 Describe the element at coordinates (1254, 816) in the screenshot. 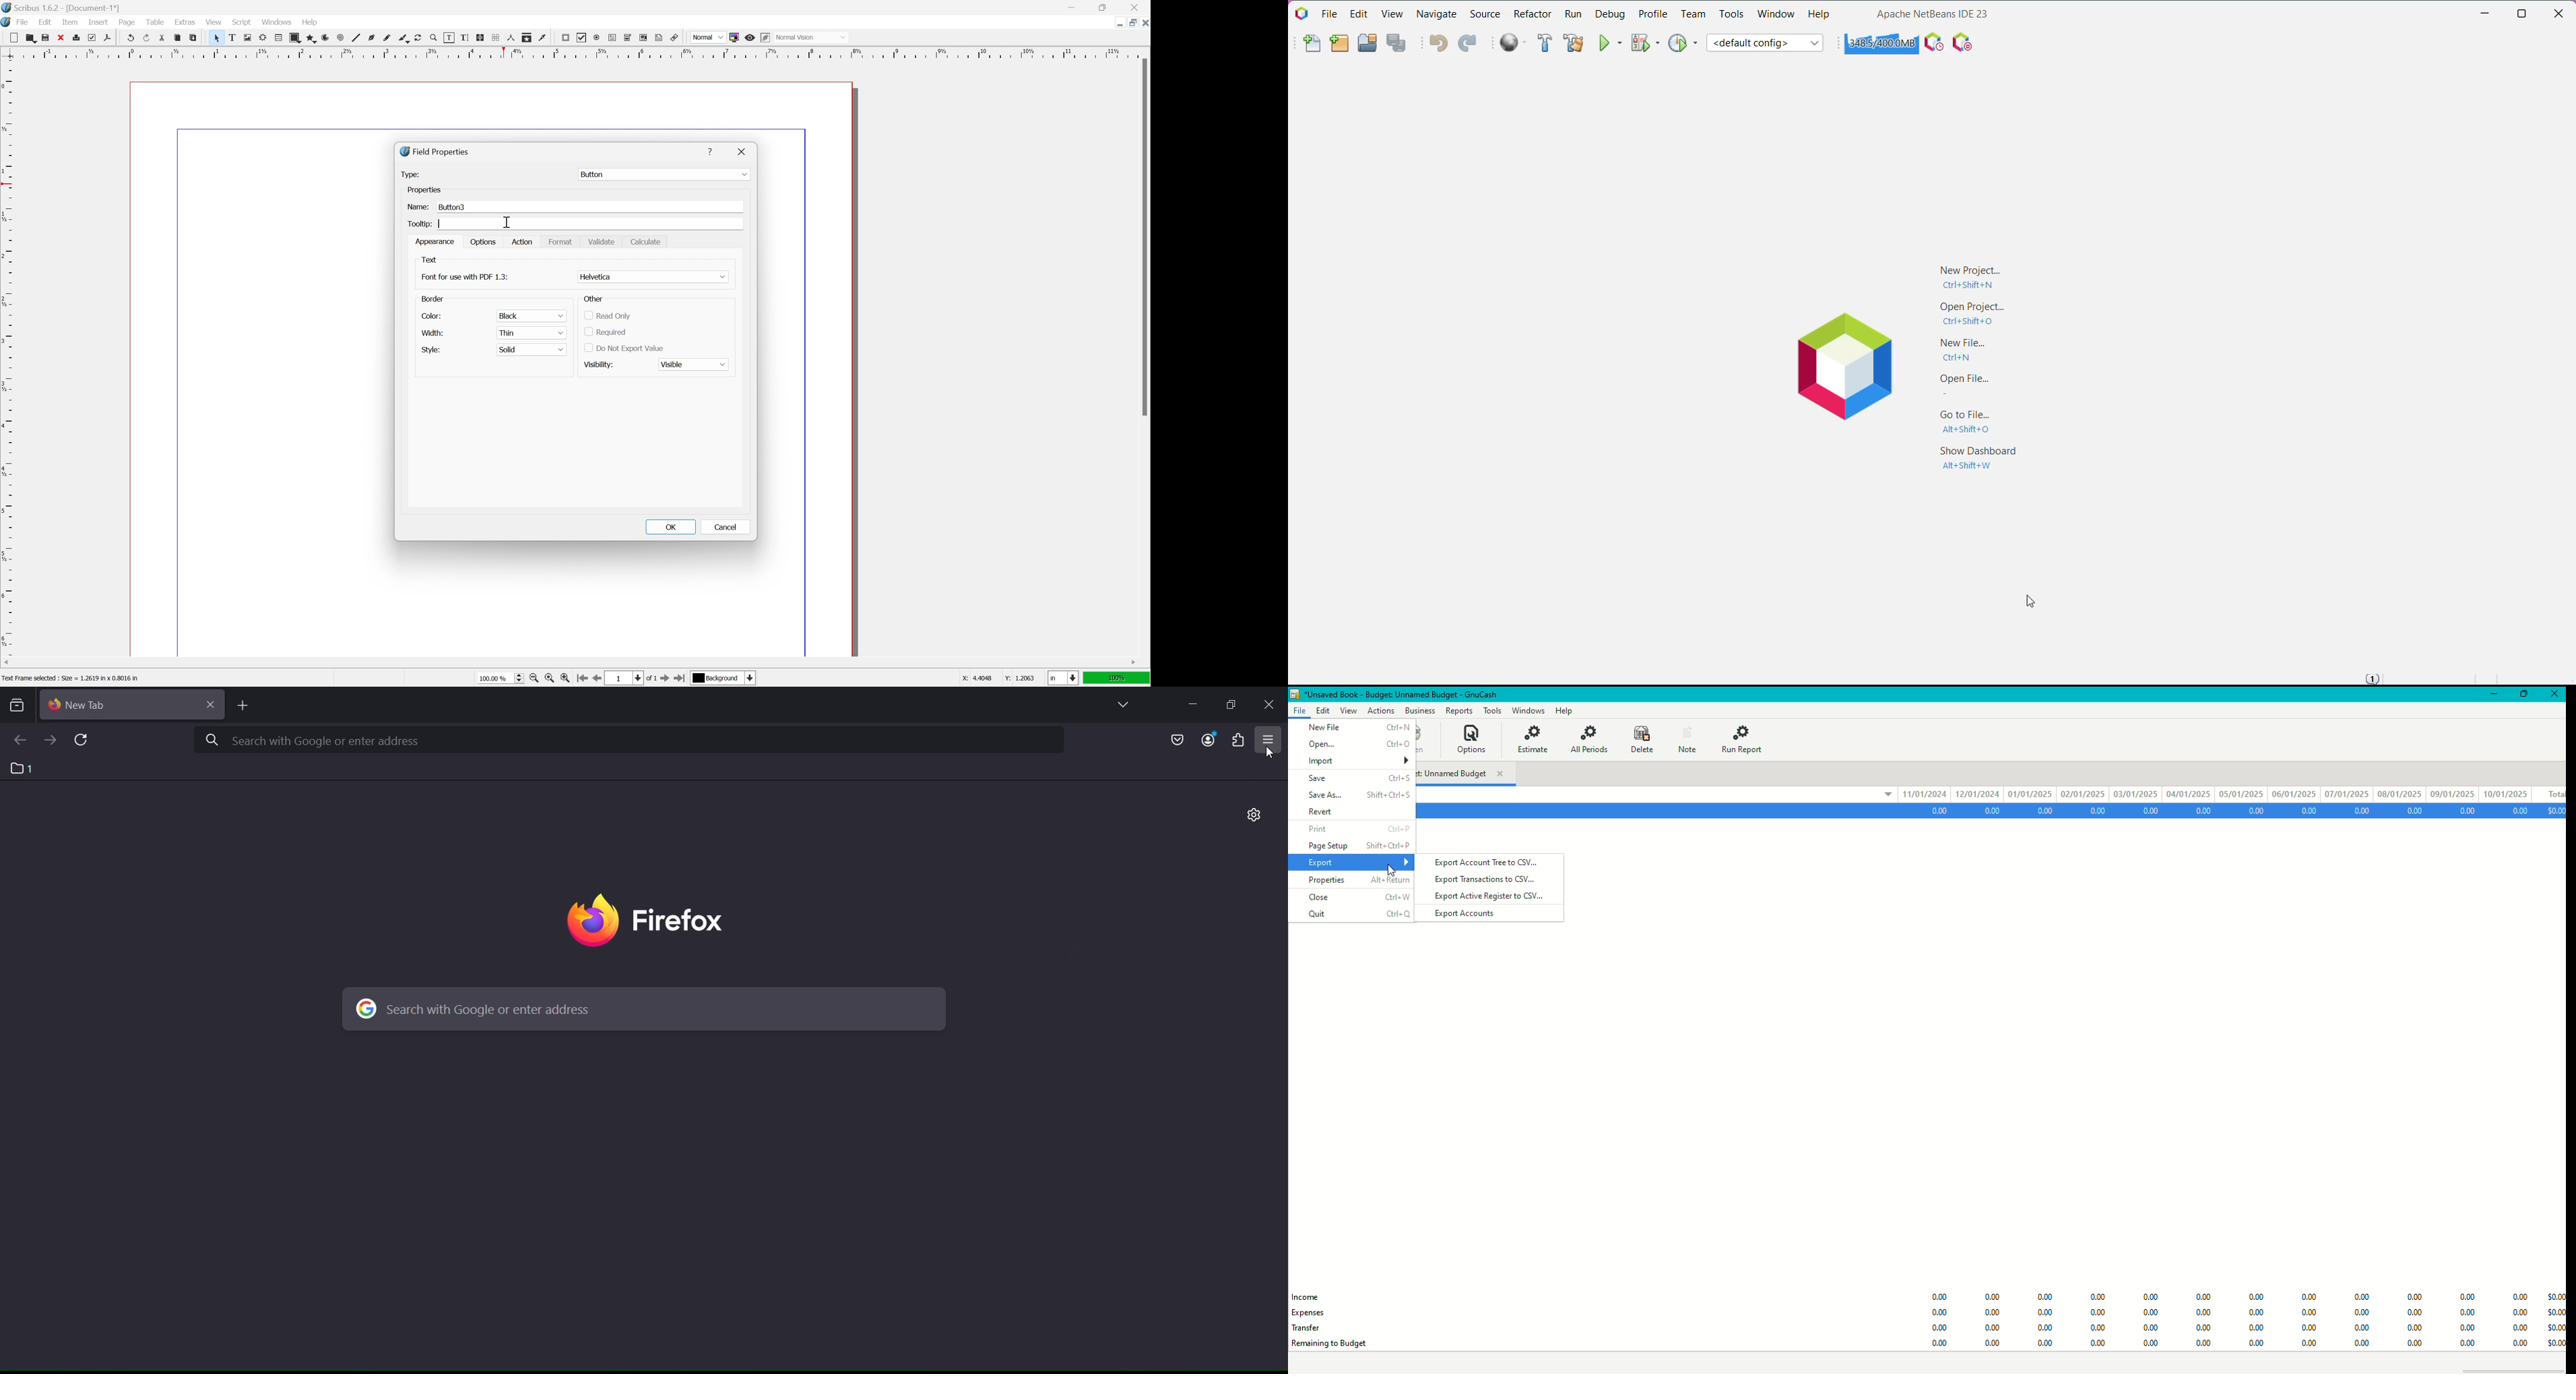

I see `personalize new tab` at that location.